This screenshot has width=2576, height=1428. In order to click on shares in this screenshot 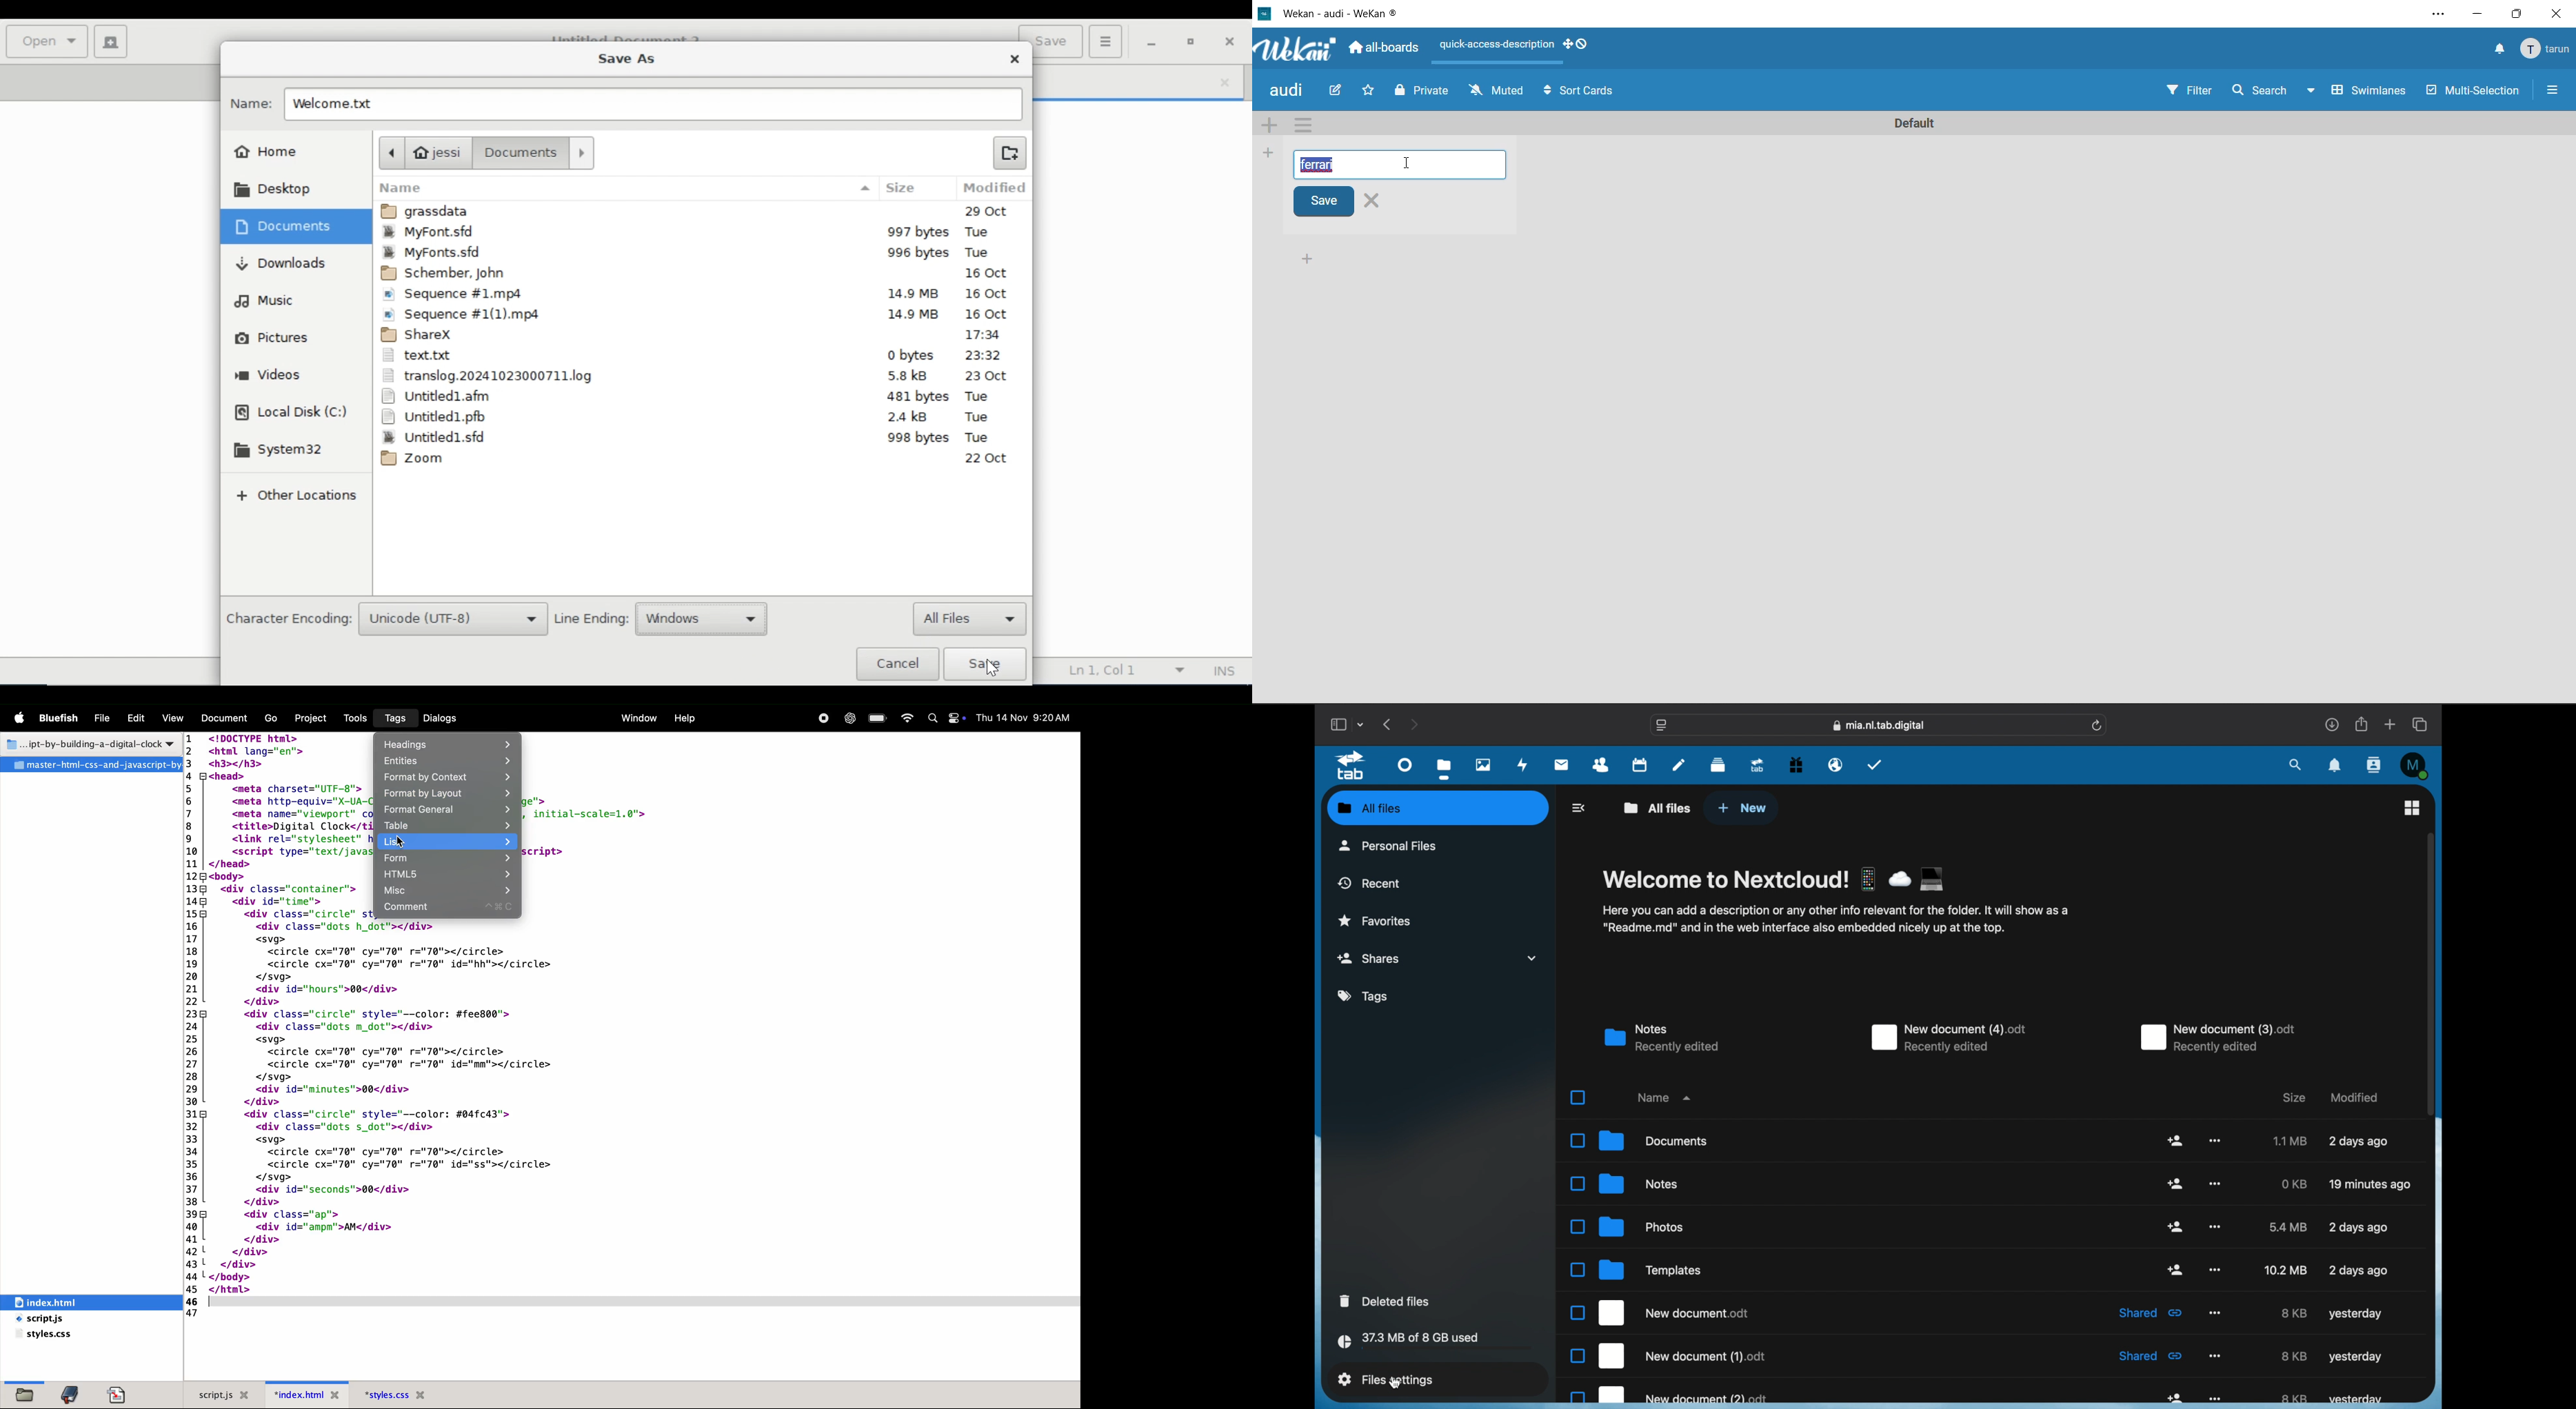, I will do `click(1439, 958)`.